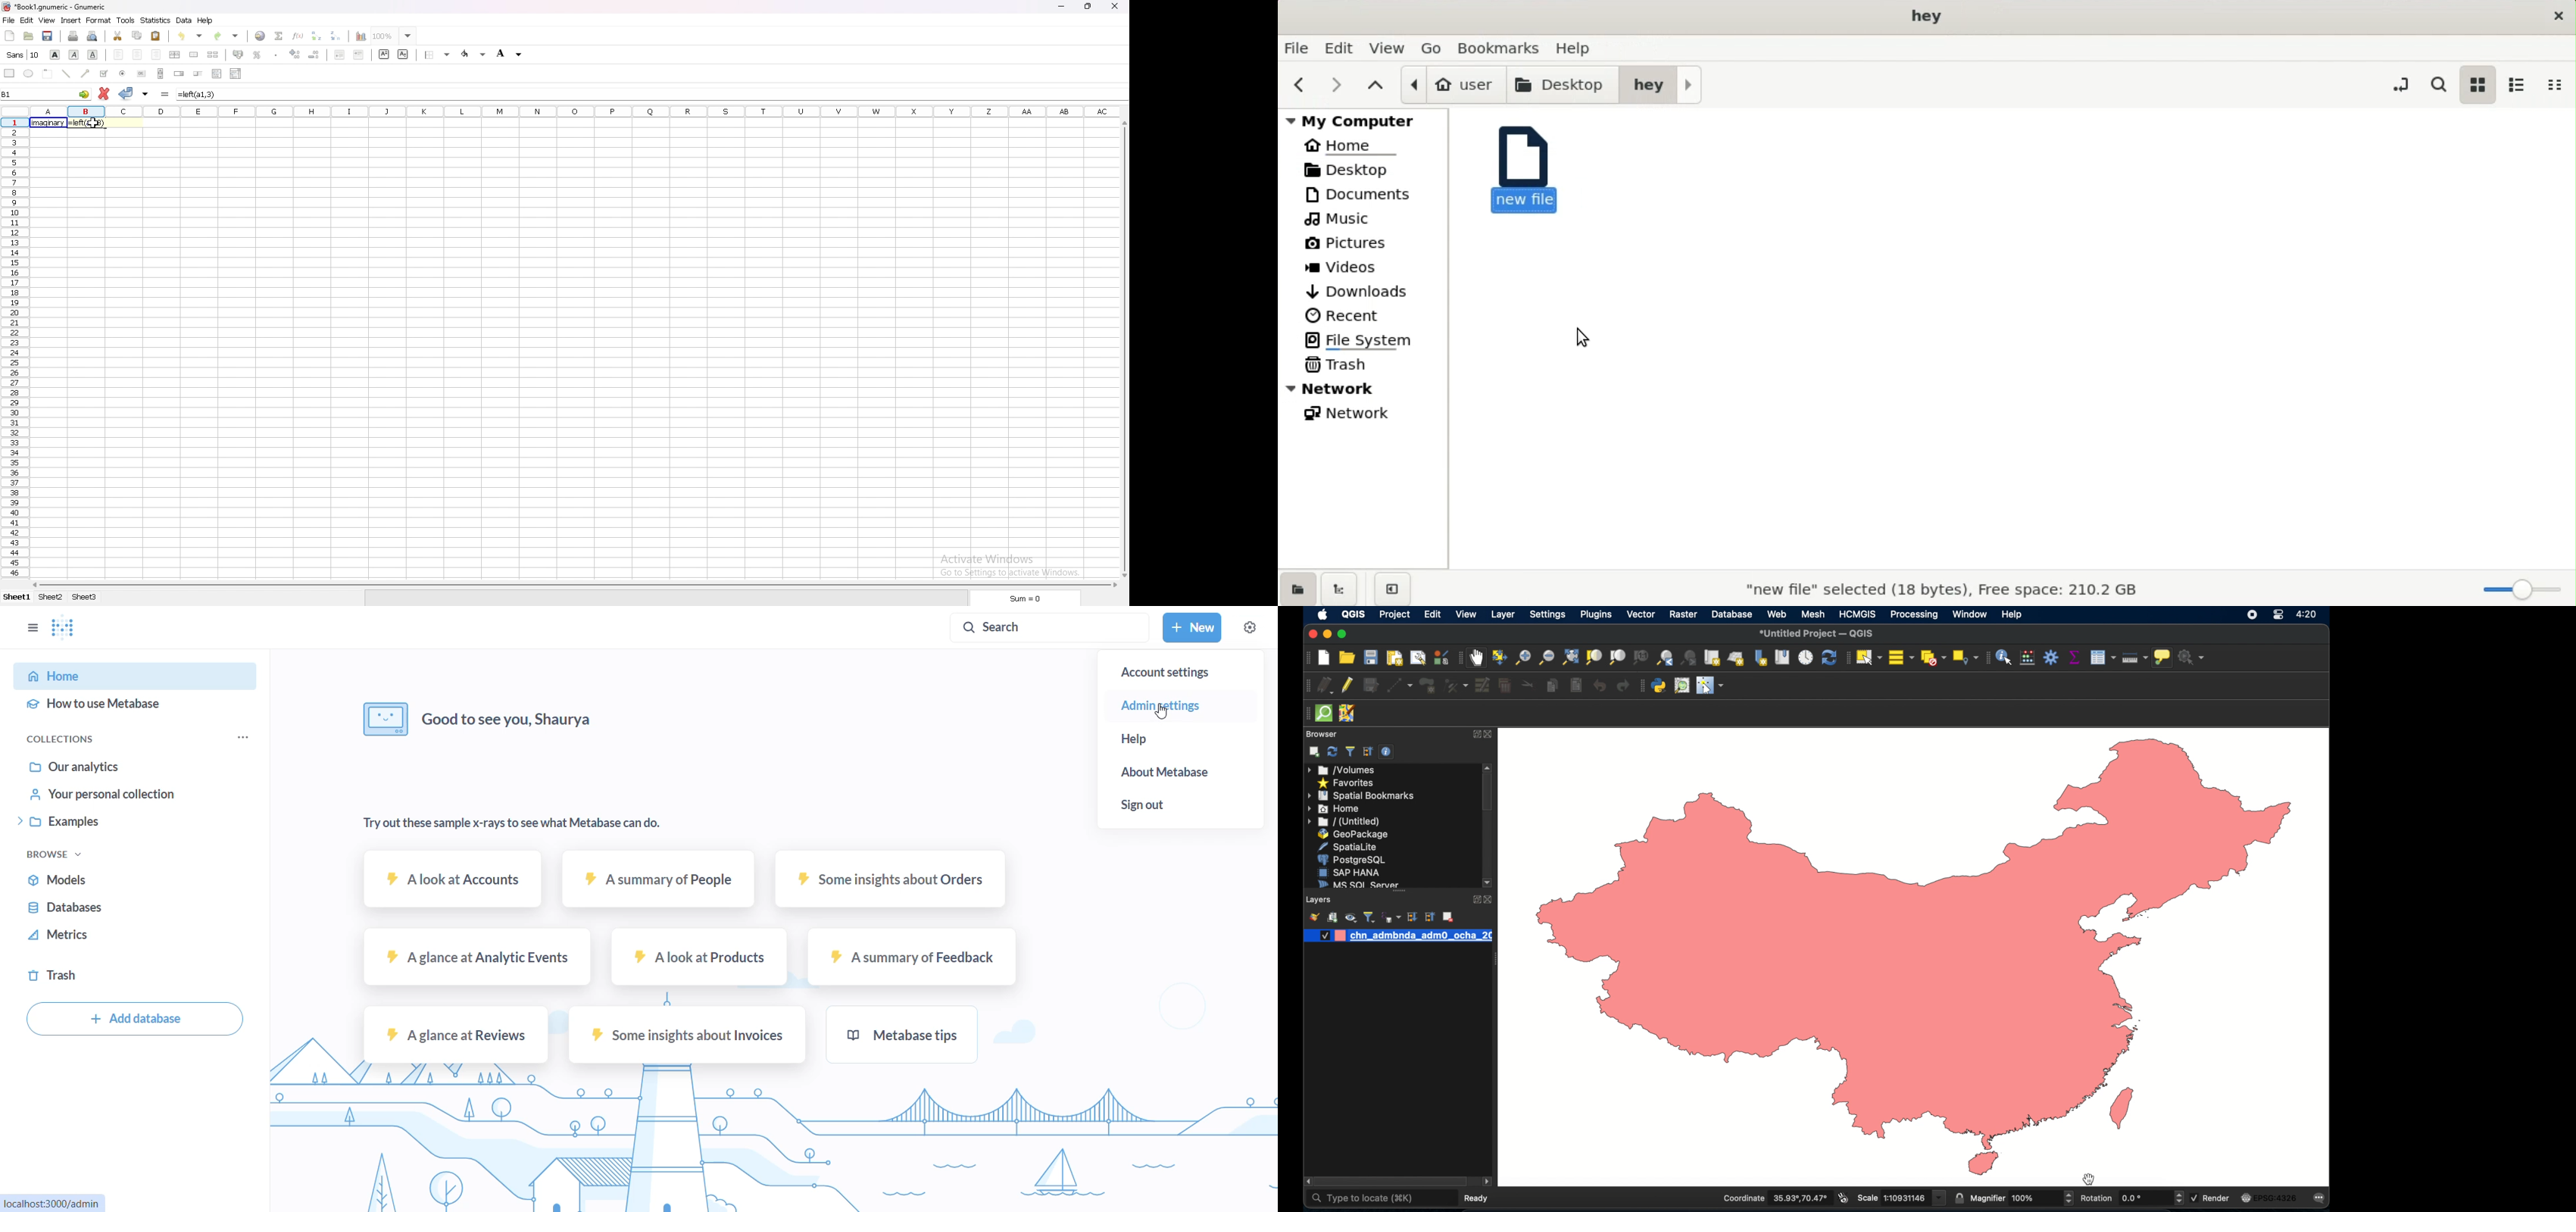 The height and width of the screenshot is (1232, 2576). Describe the element at coordinates (1522, 657) in the screenshot. I see `zoom in` at that location.